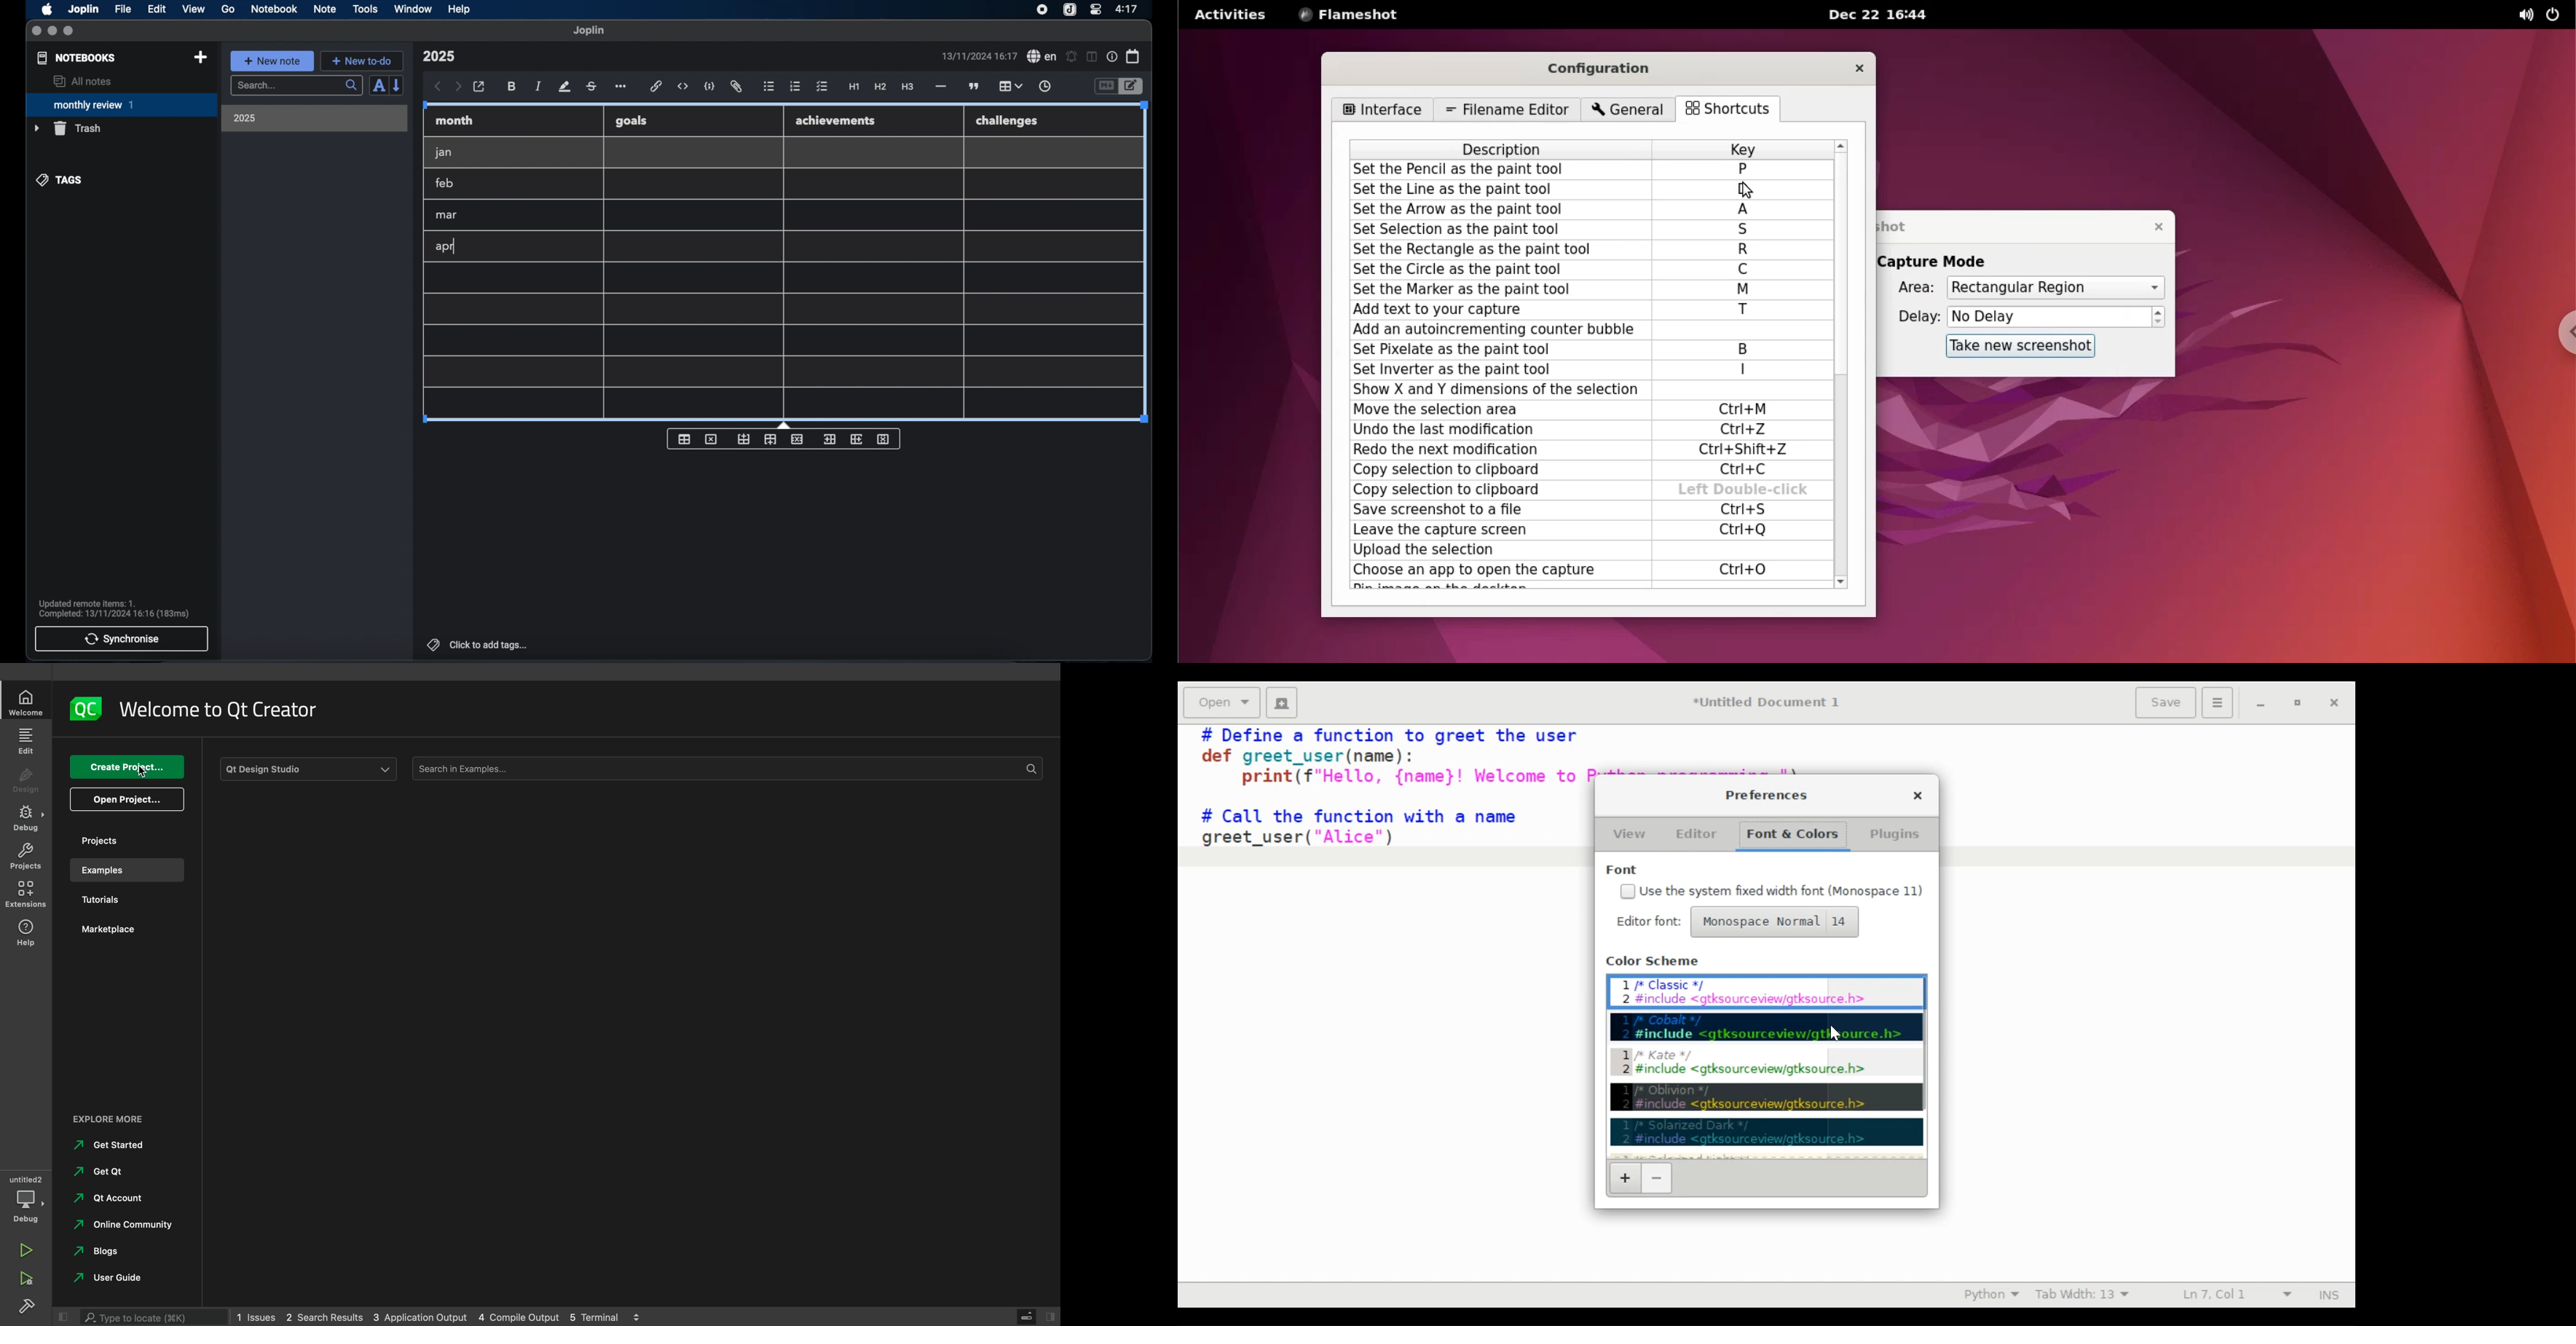 The image size is (2576, 1344). Describe the element at coordinates (1043, 10) in the screenshot. I see `screen recorder icon` at that location.